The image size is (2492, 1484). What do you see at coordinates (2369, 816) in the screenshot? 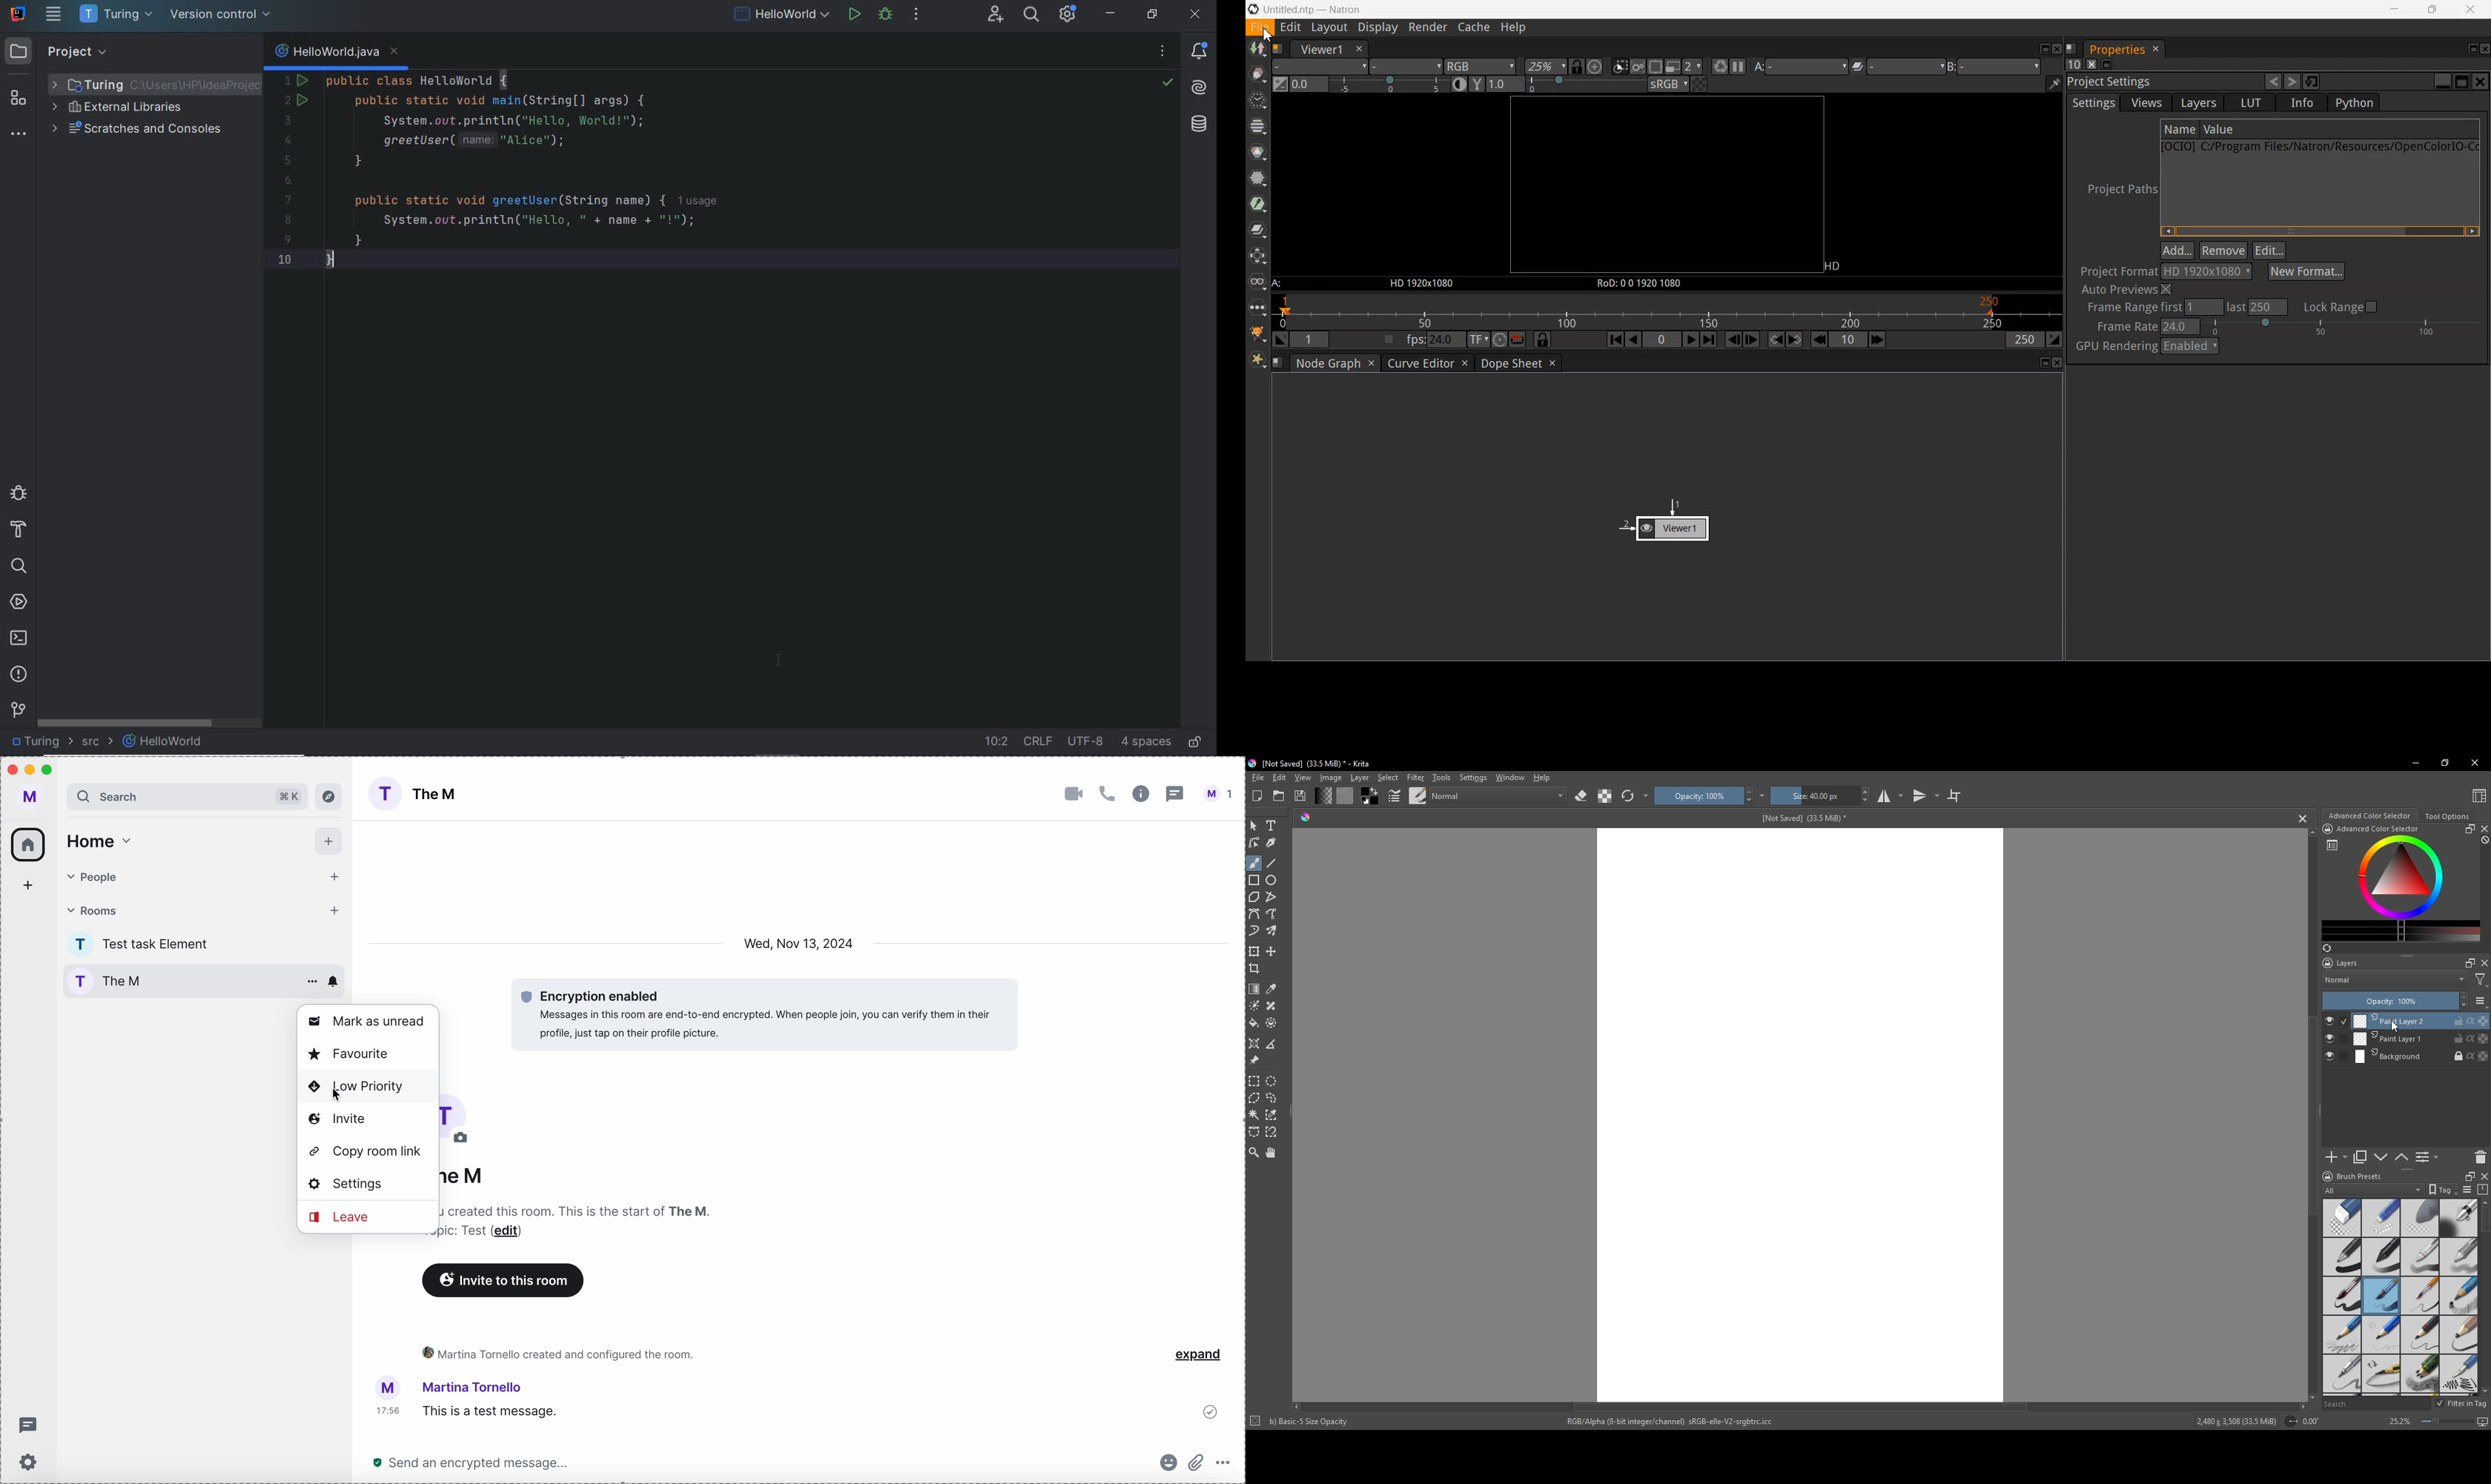
I see `Advanced color selector` at bounding box center [2369, 816].